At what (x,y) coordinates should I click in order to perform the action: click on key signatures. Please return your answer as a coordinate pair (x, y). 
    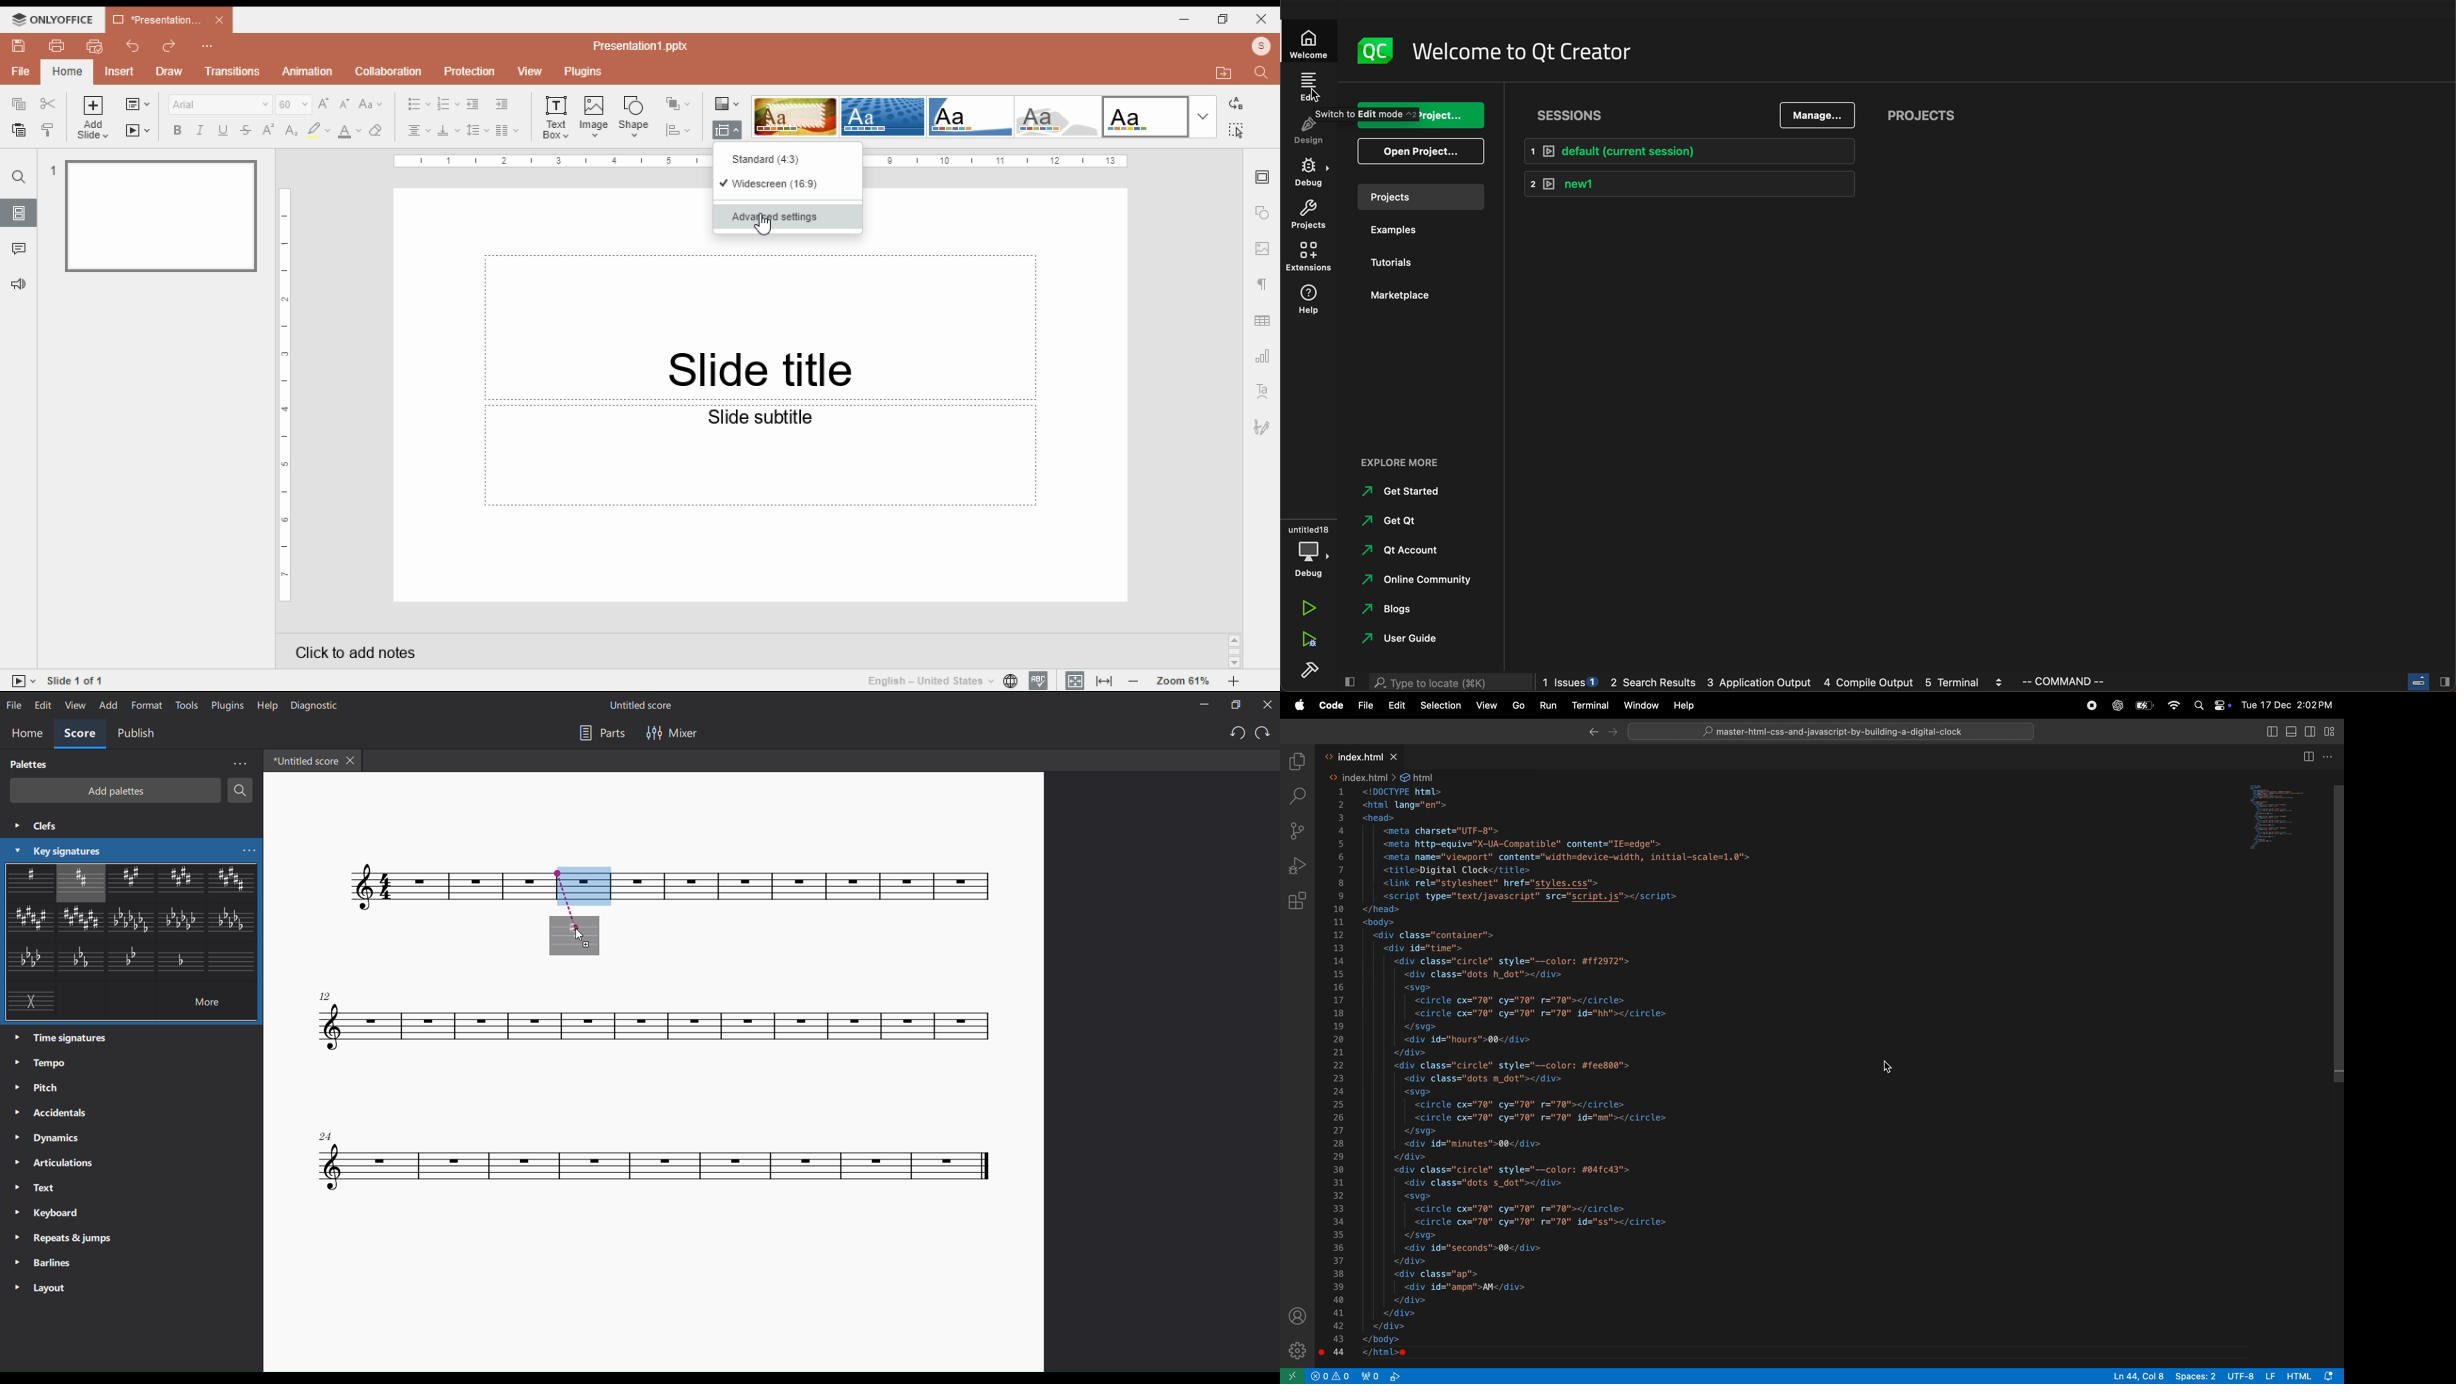
    Looking at the image, I should click on (56, 849).